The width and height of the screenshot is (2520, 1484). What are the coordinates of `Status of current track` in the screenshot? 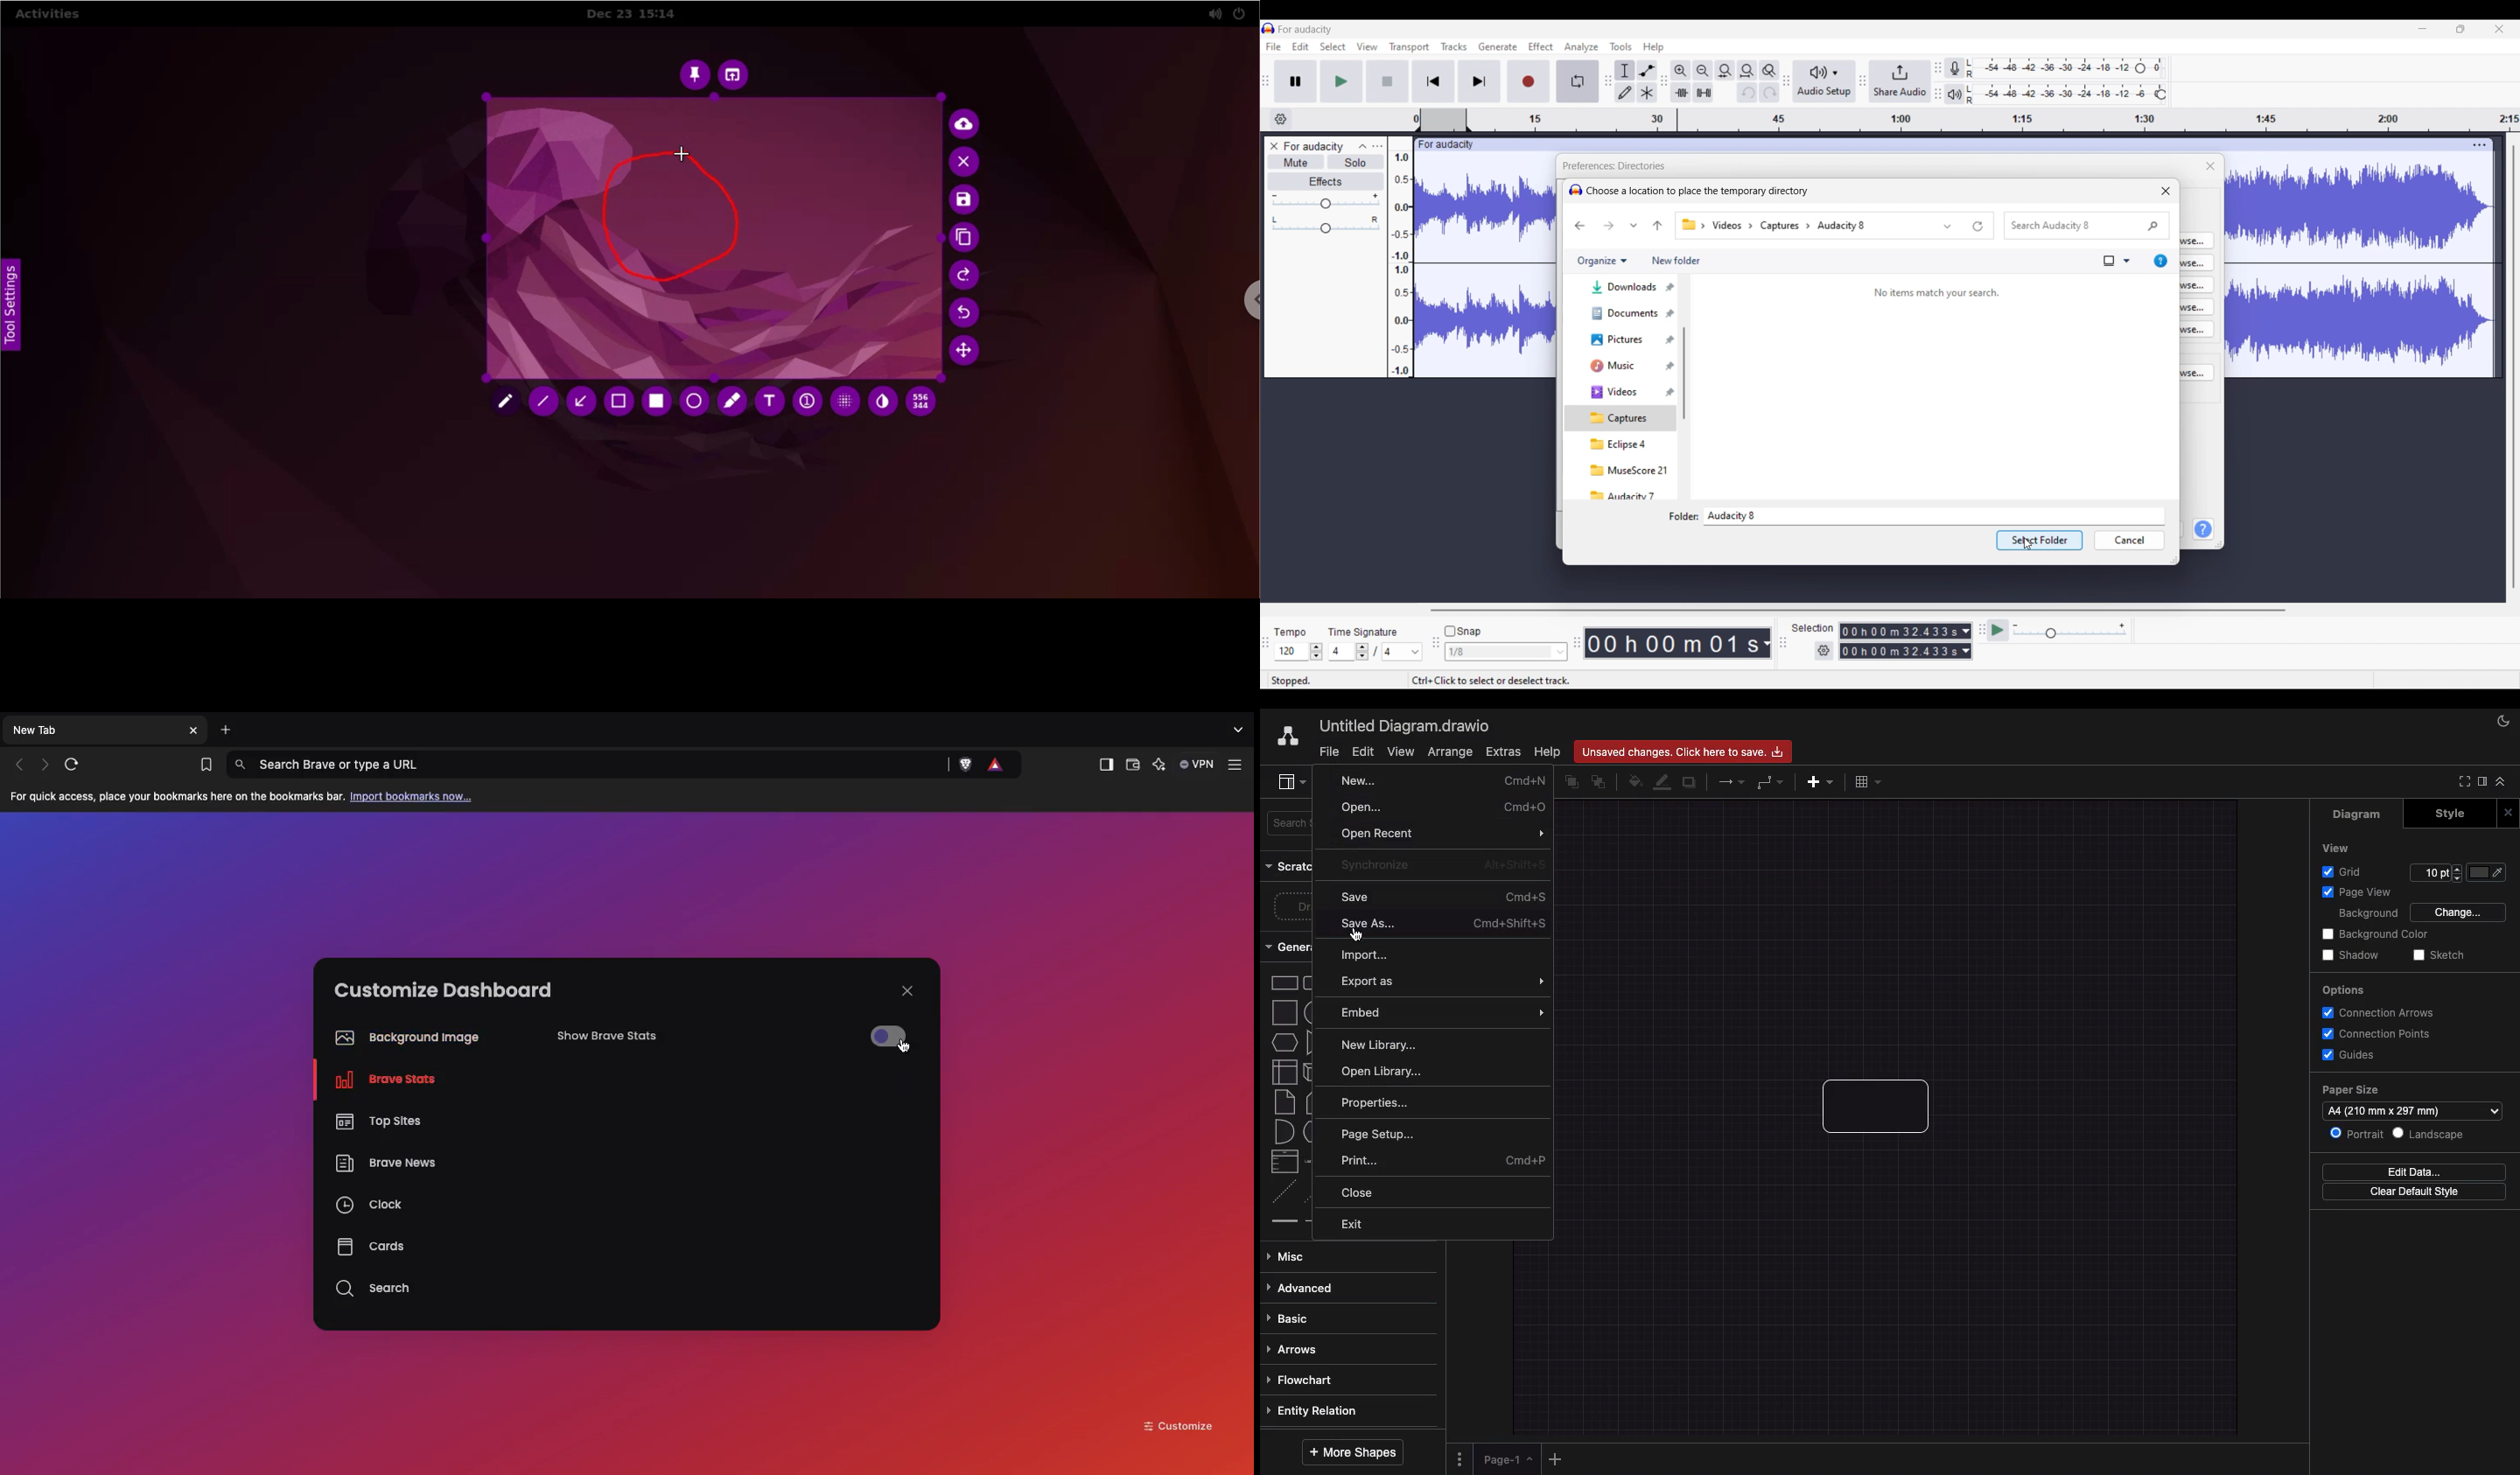 It's located at (1293, 680).